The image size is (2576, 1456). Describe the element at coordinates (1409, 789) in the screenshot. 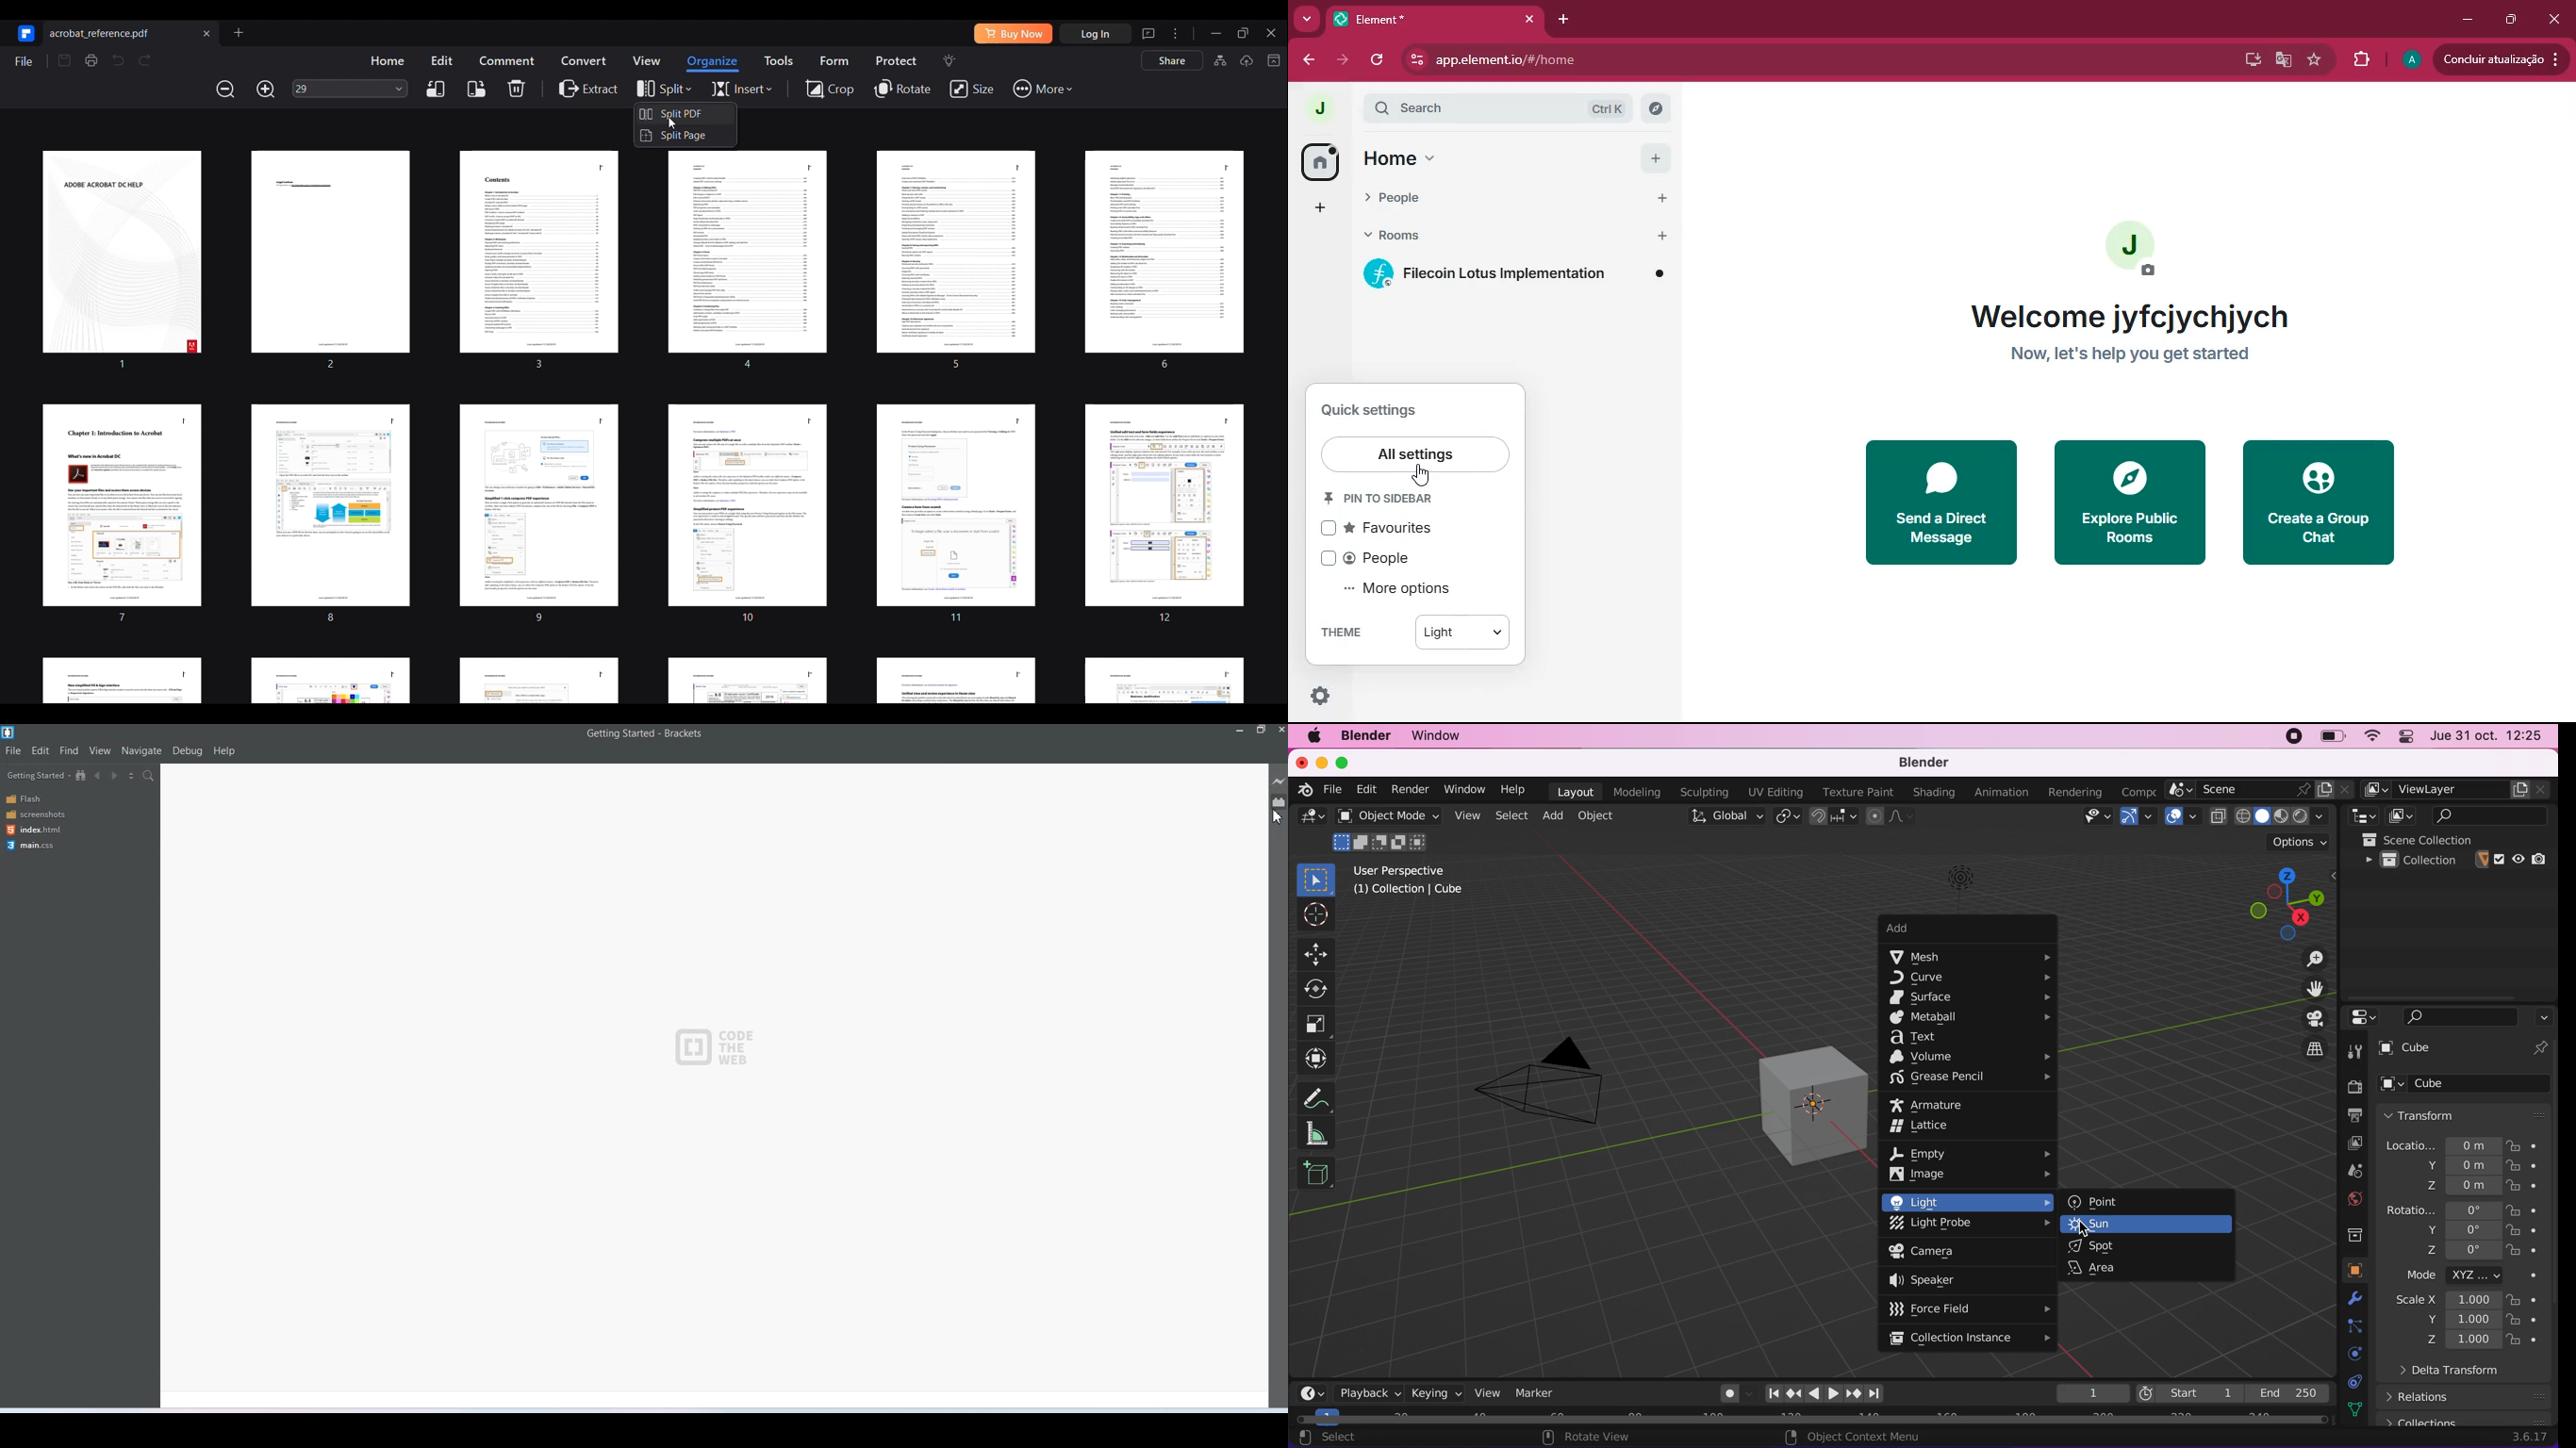

I see `render` at that location.